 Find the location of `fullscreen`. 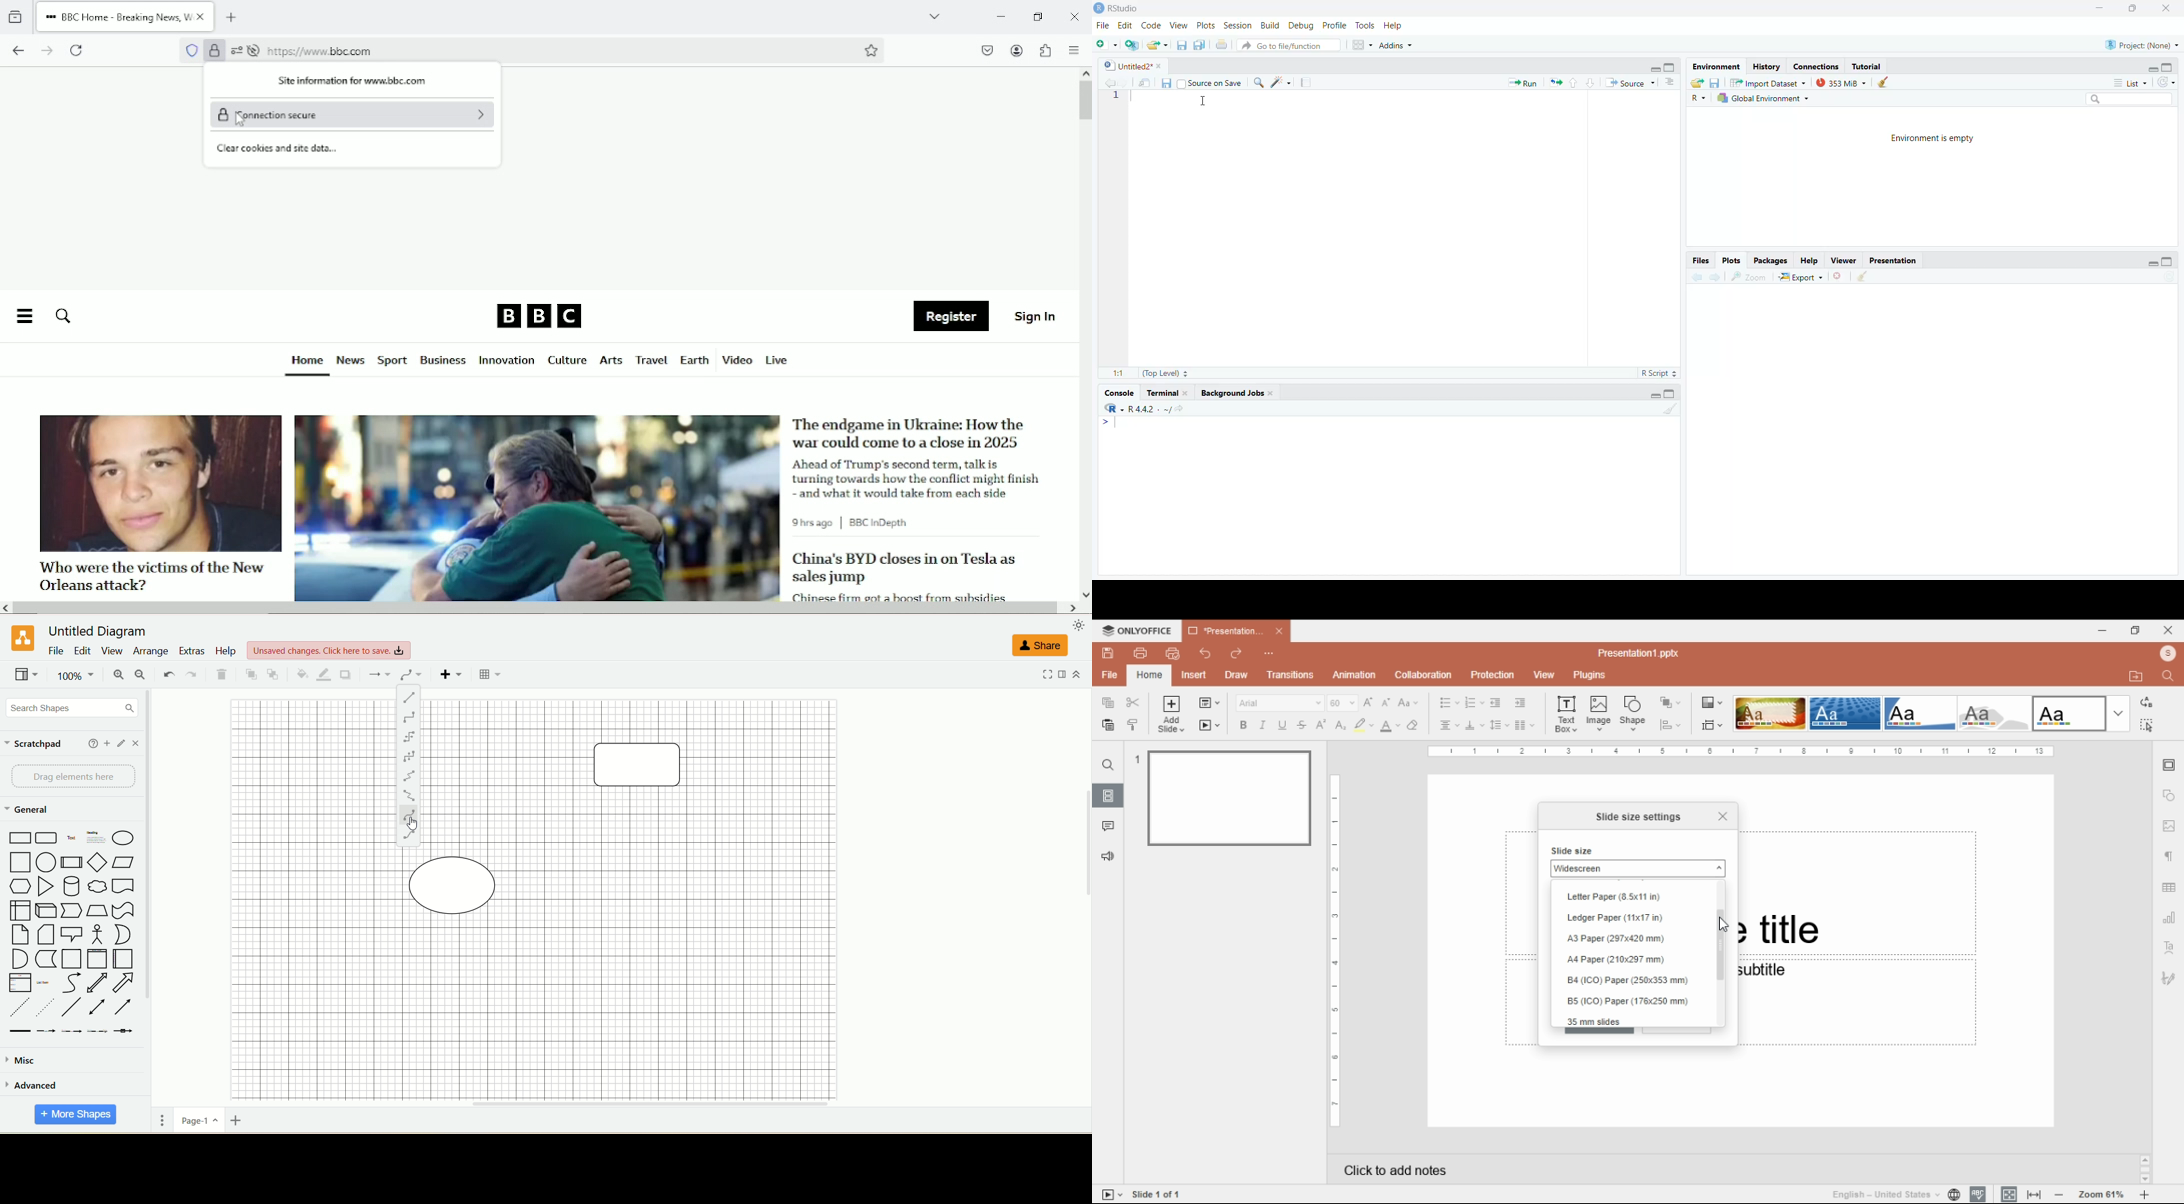

fullscreen is located at coordinates (1046, 675).